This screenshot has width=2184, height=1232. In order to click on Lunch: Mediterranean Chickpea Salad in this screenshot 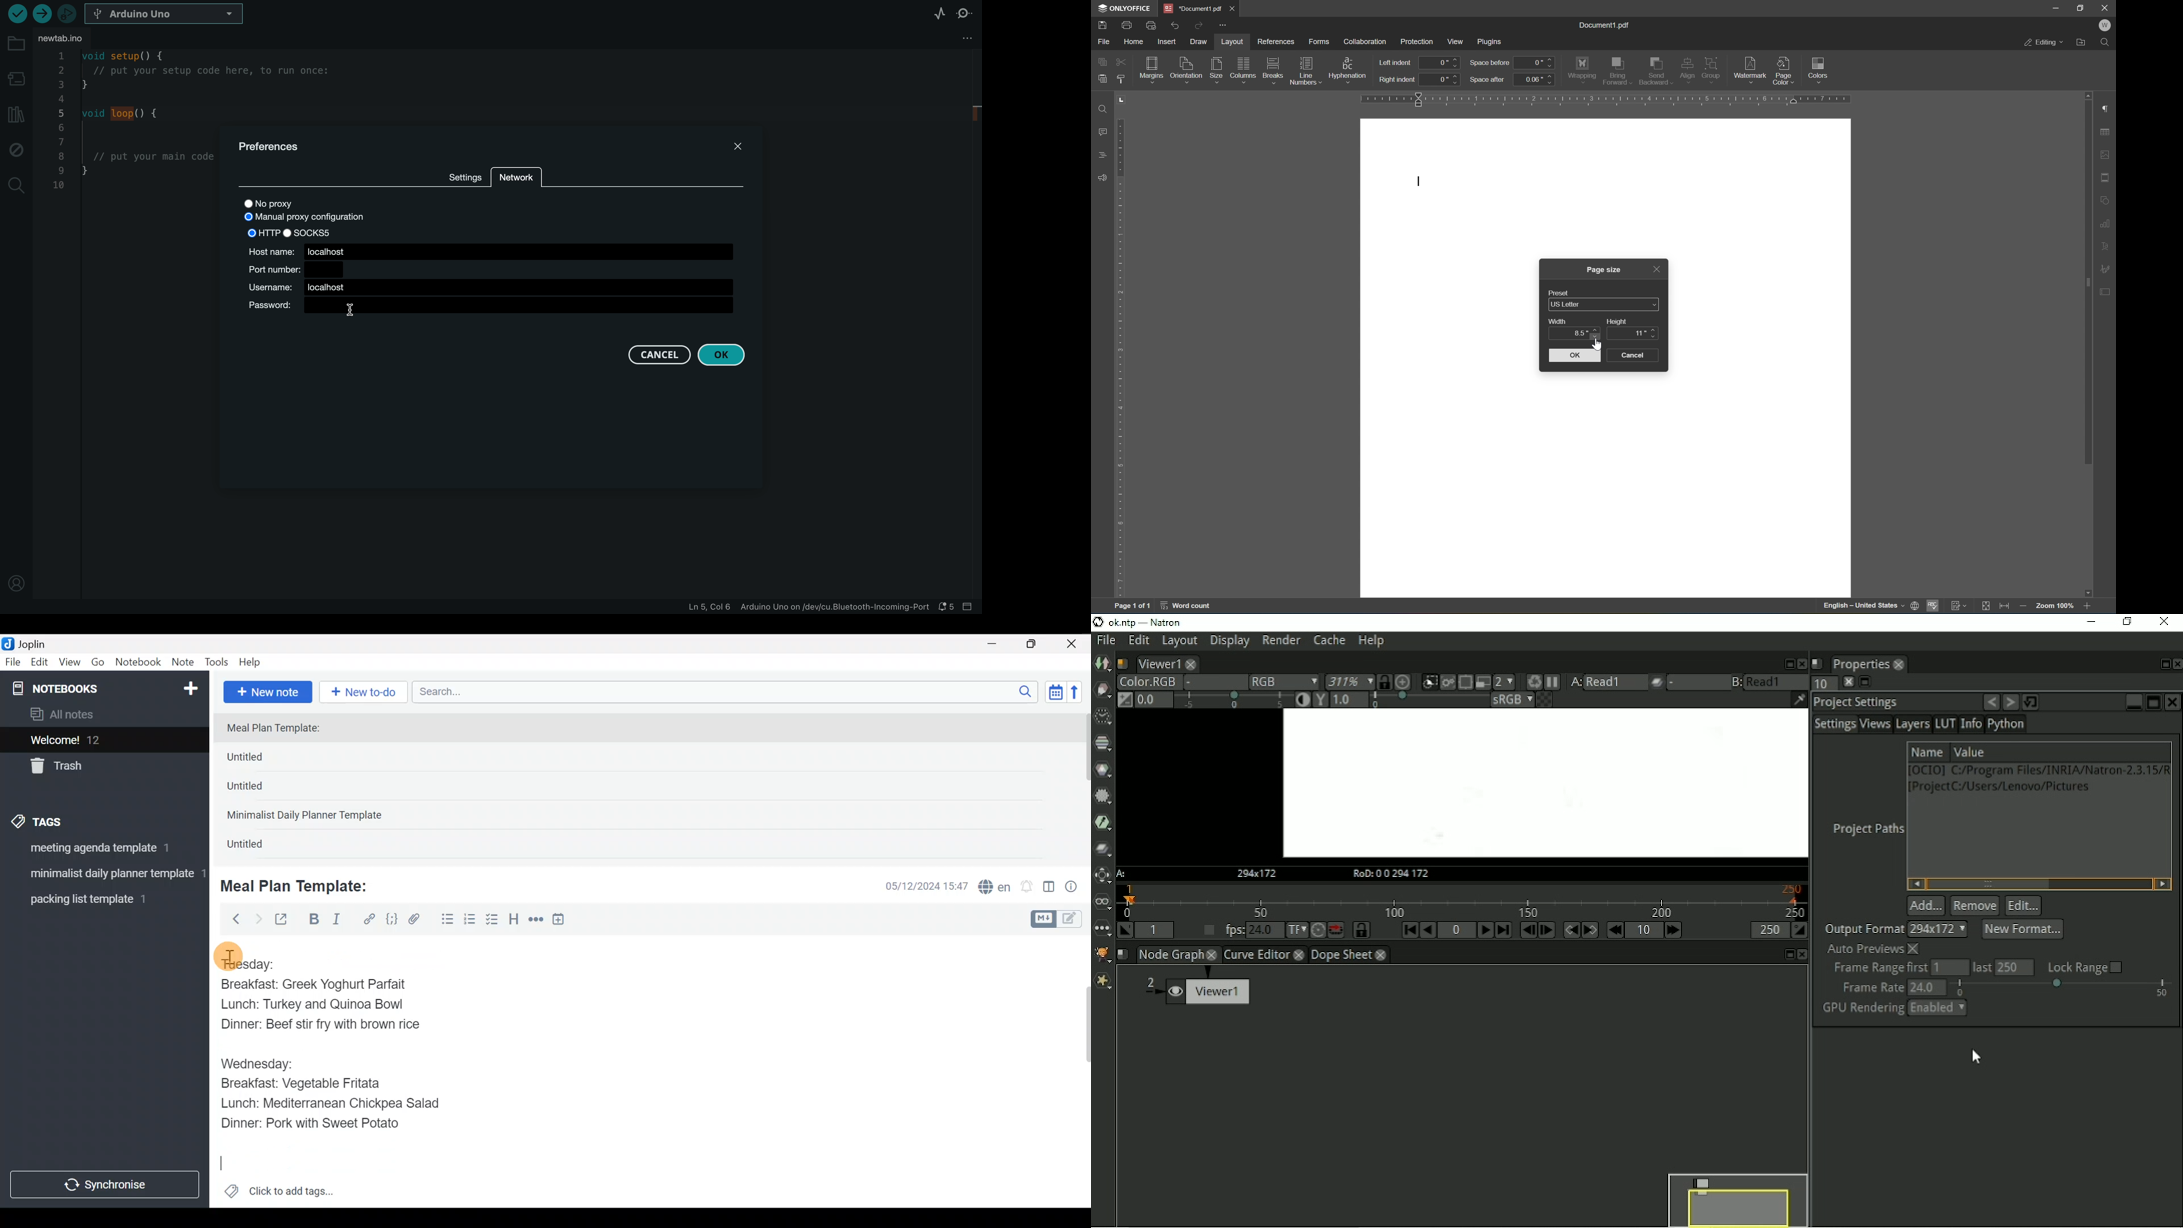, I will do `click(333, 1105)`.